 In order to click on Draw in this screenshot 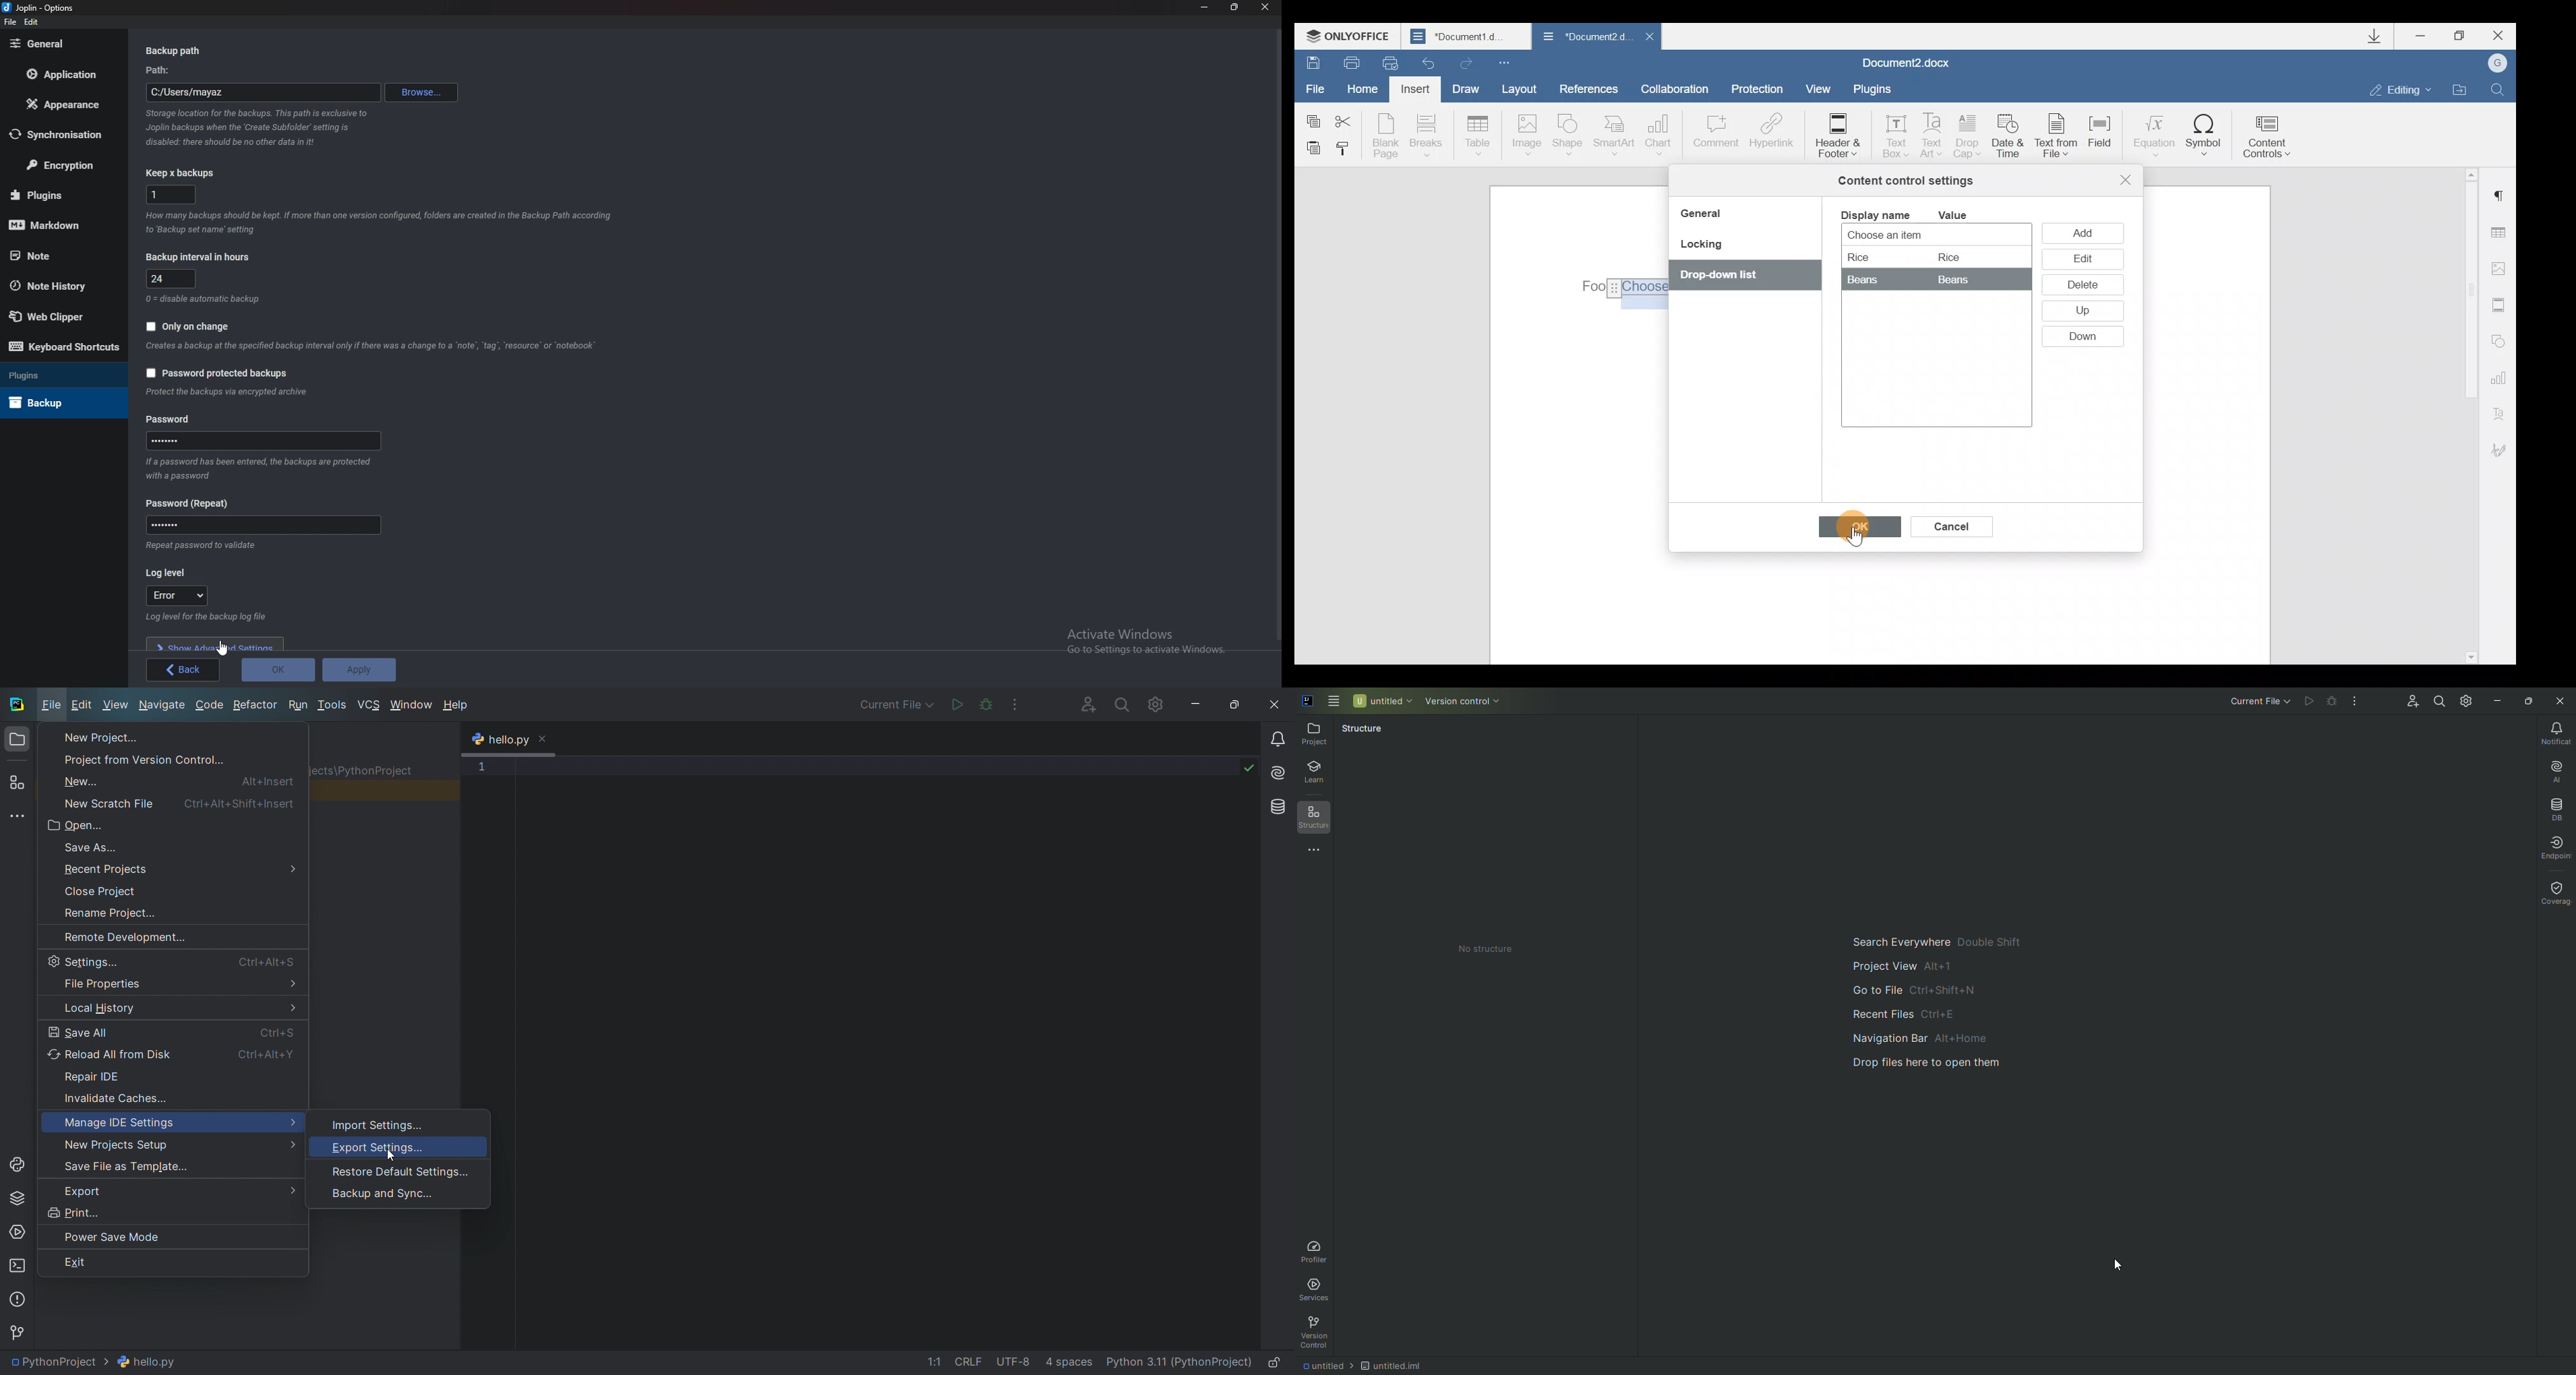, I will do `click(1464, 87)`.